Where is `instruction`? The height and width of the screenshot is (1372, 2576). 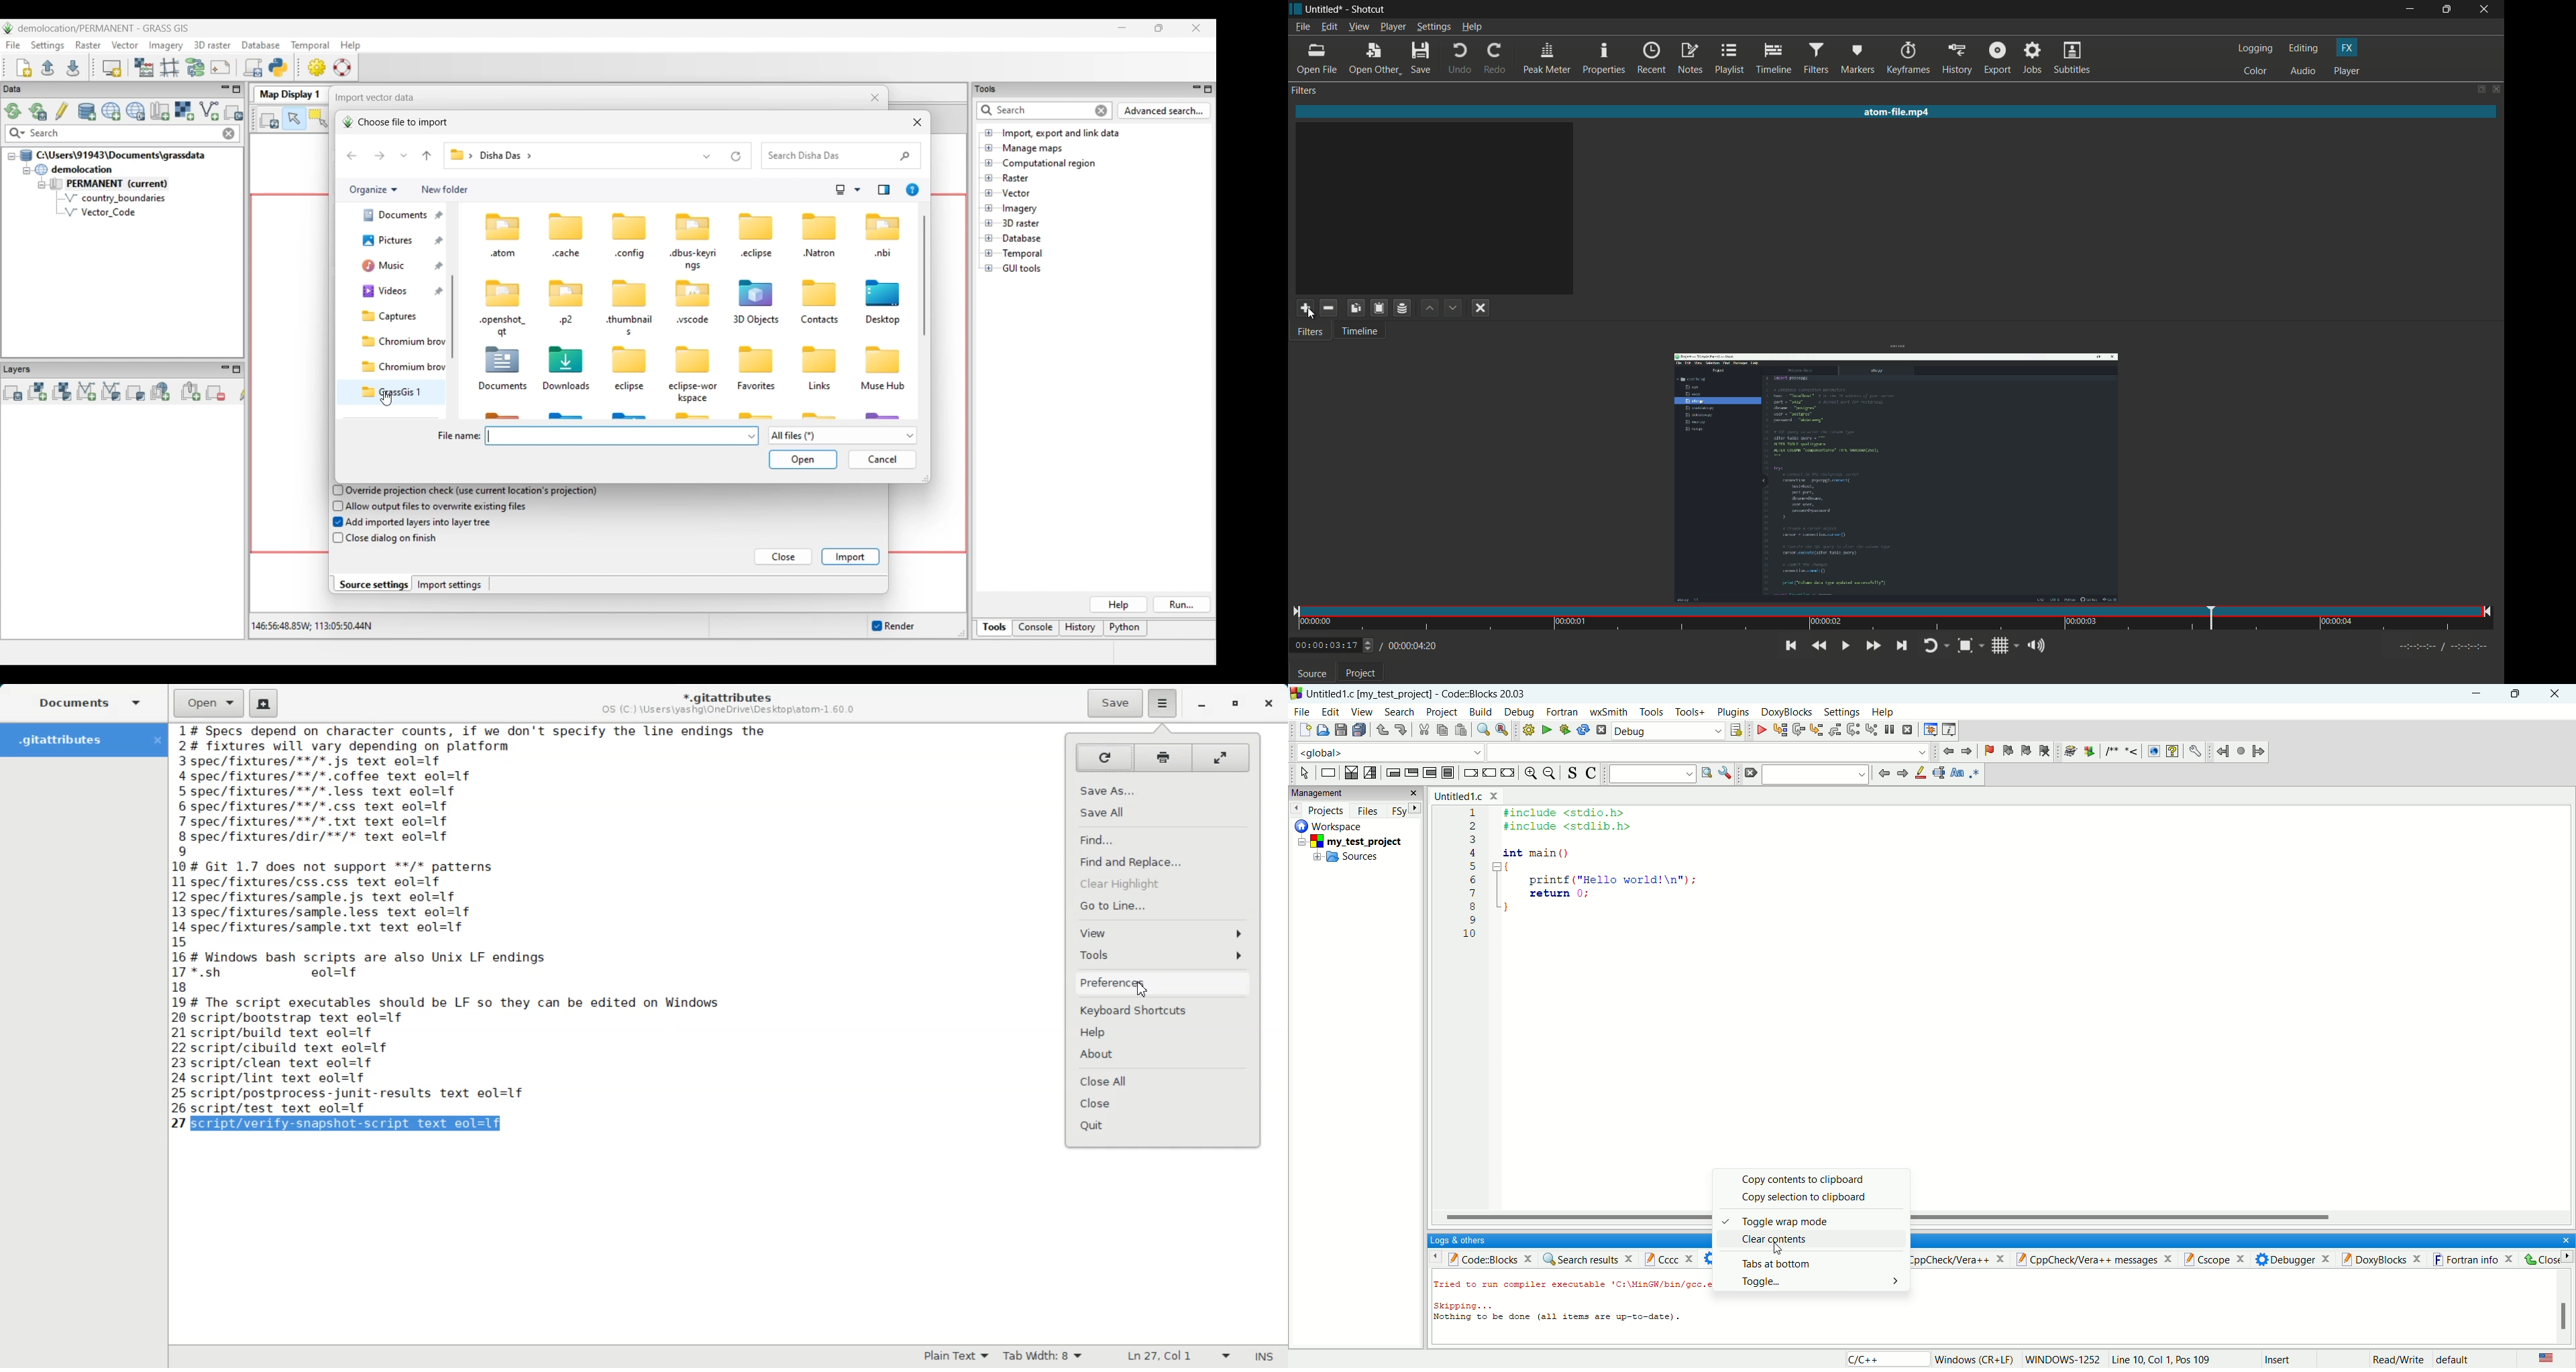
instruction is located at coordinates (1327, 773).